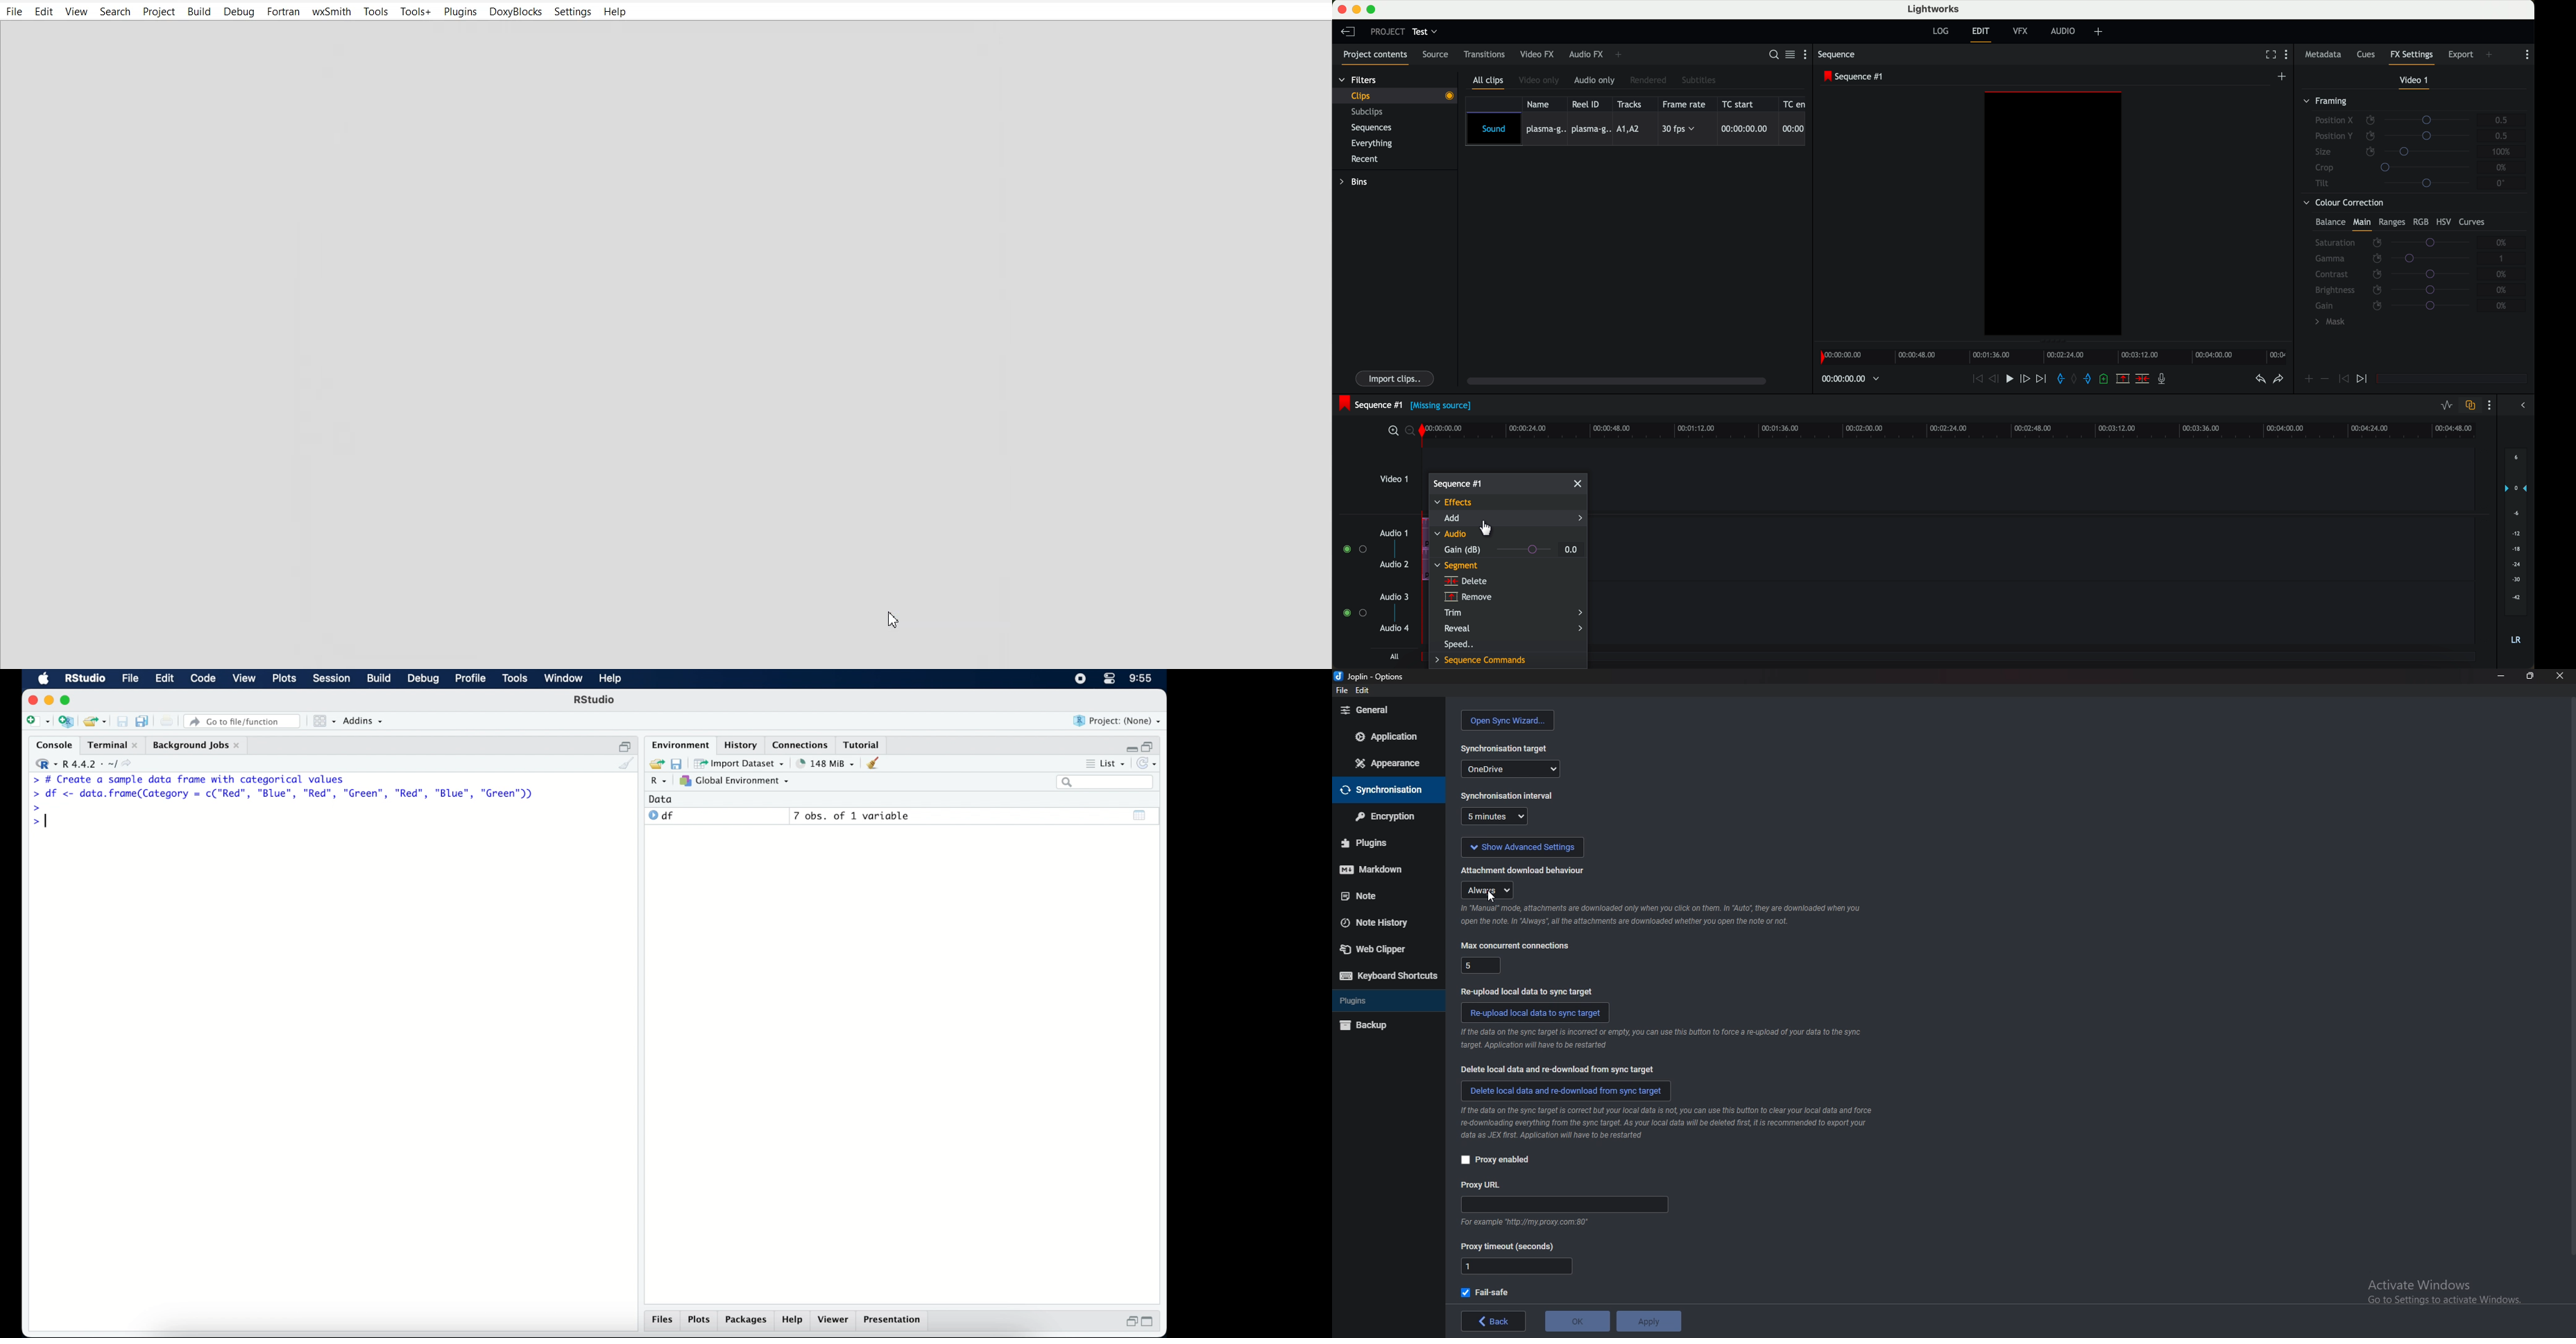  I want to click on sequence #1, so click(1855, 77).